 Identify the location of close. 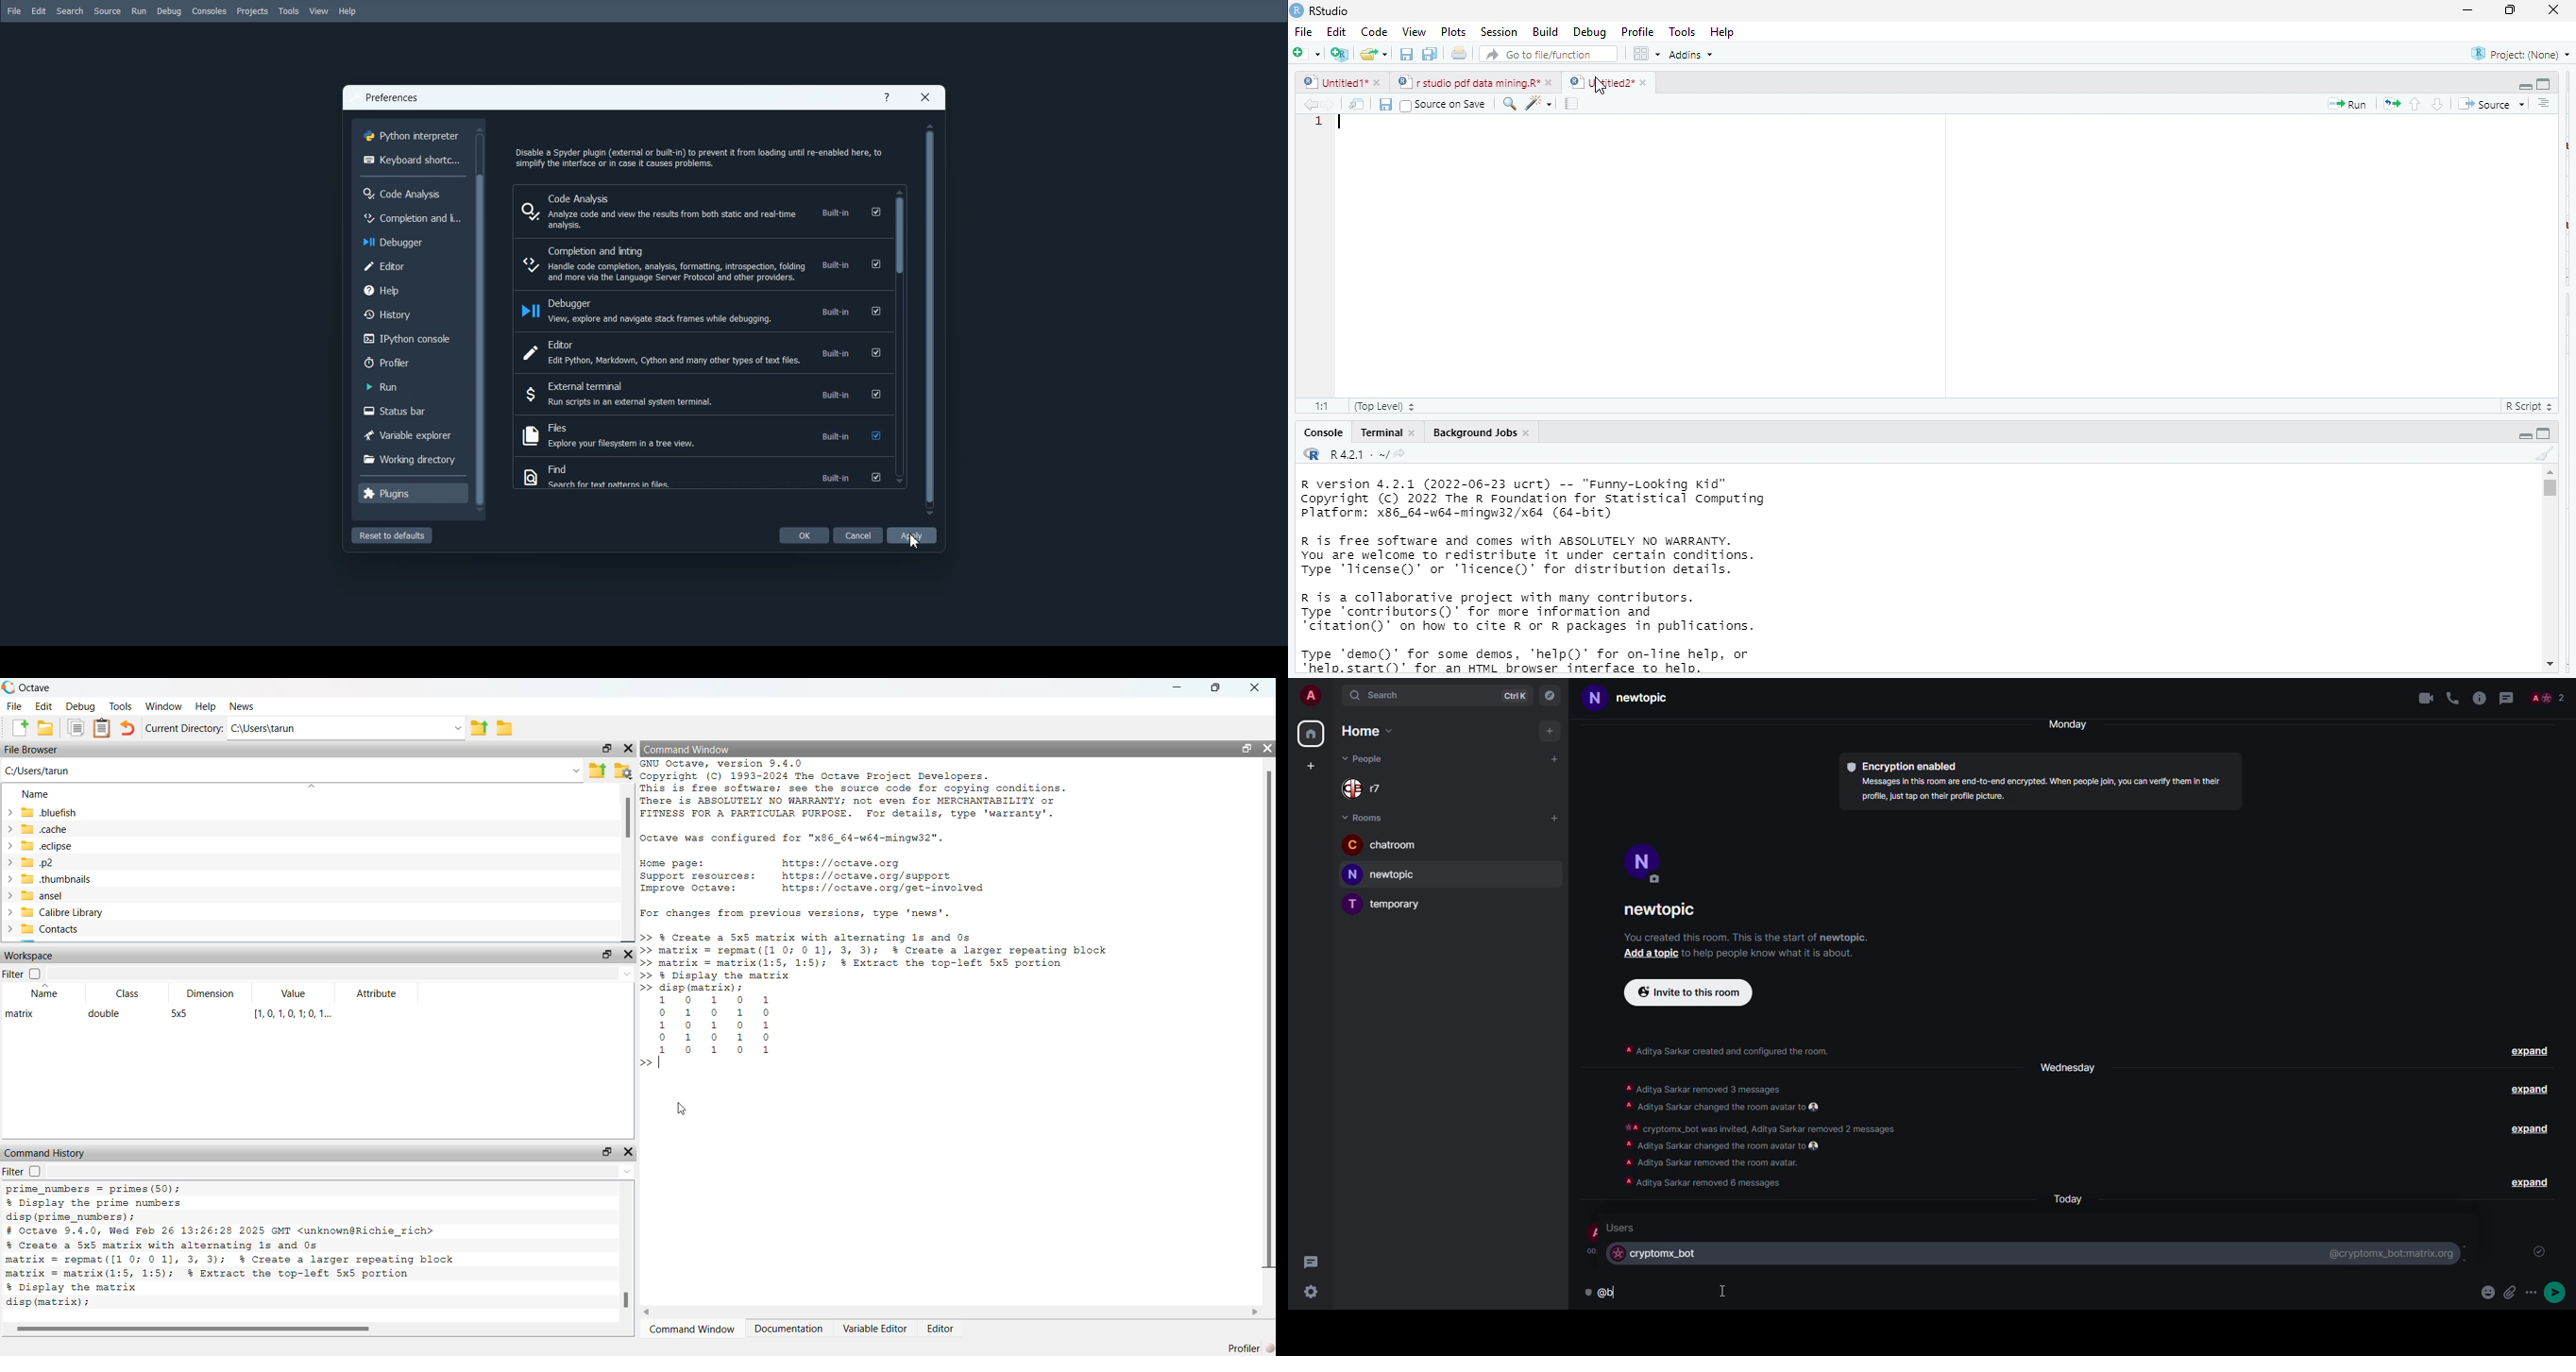
(2555, 10).